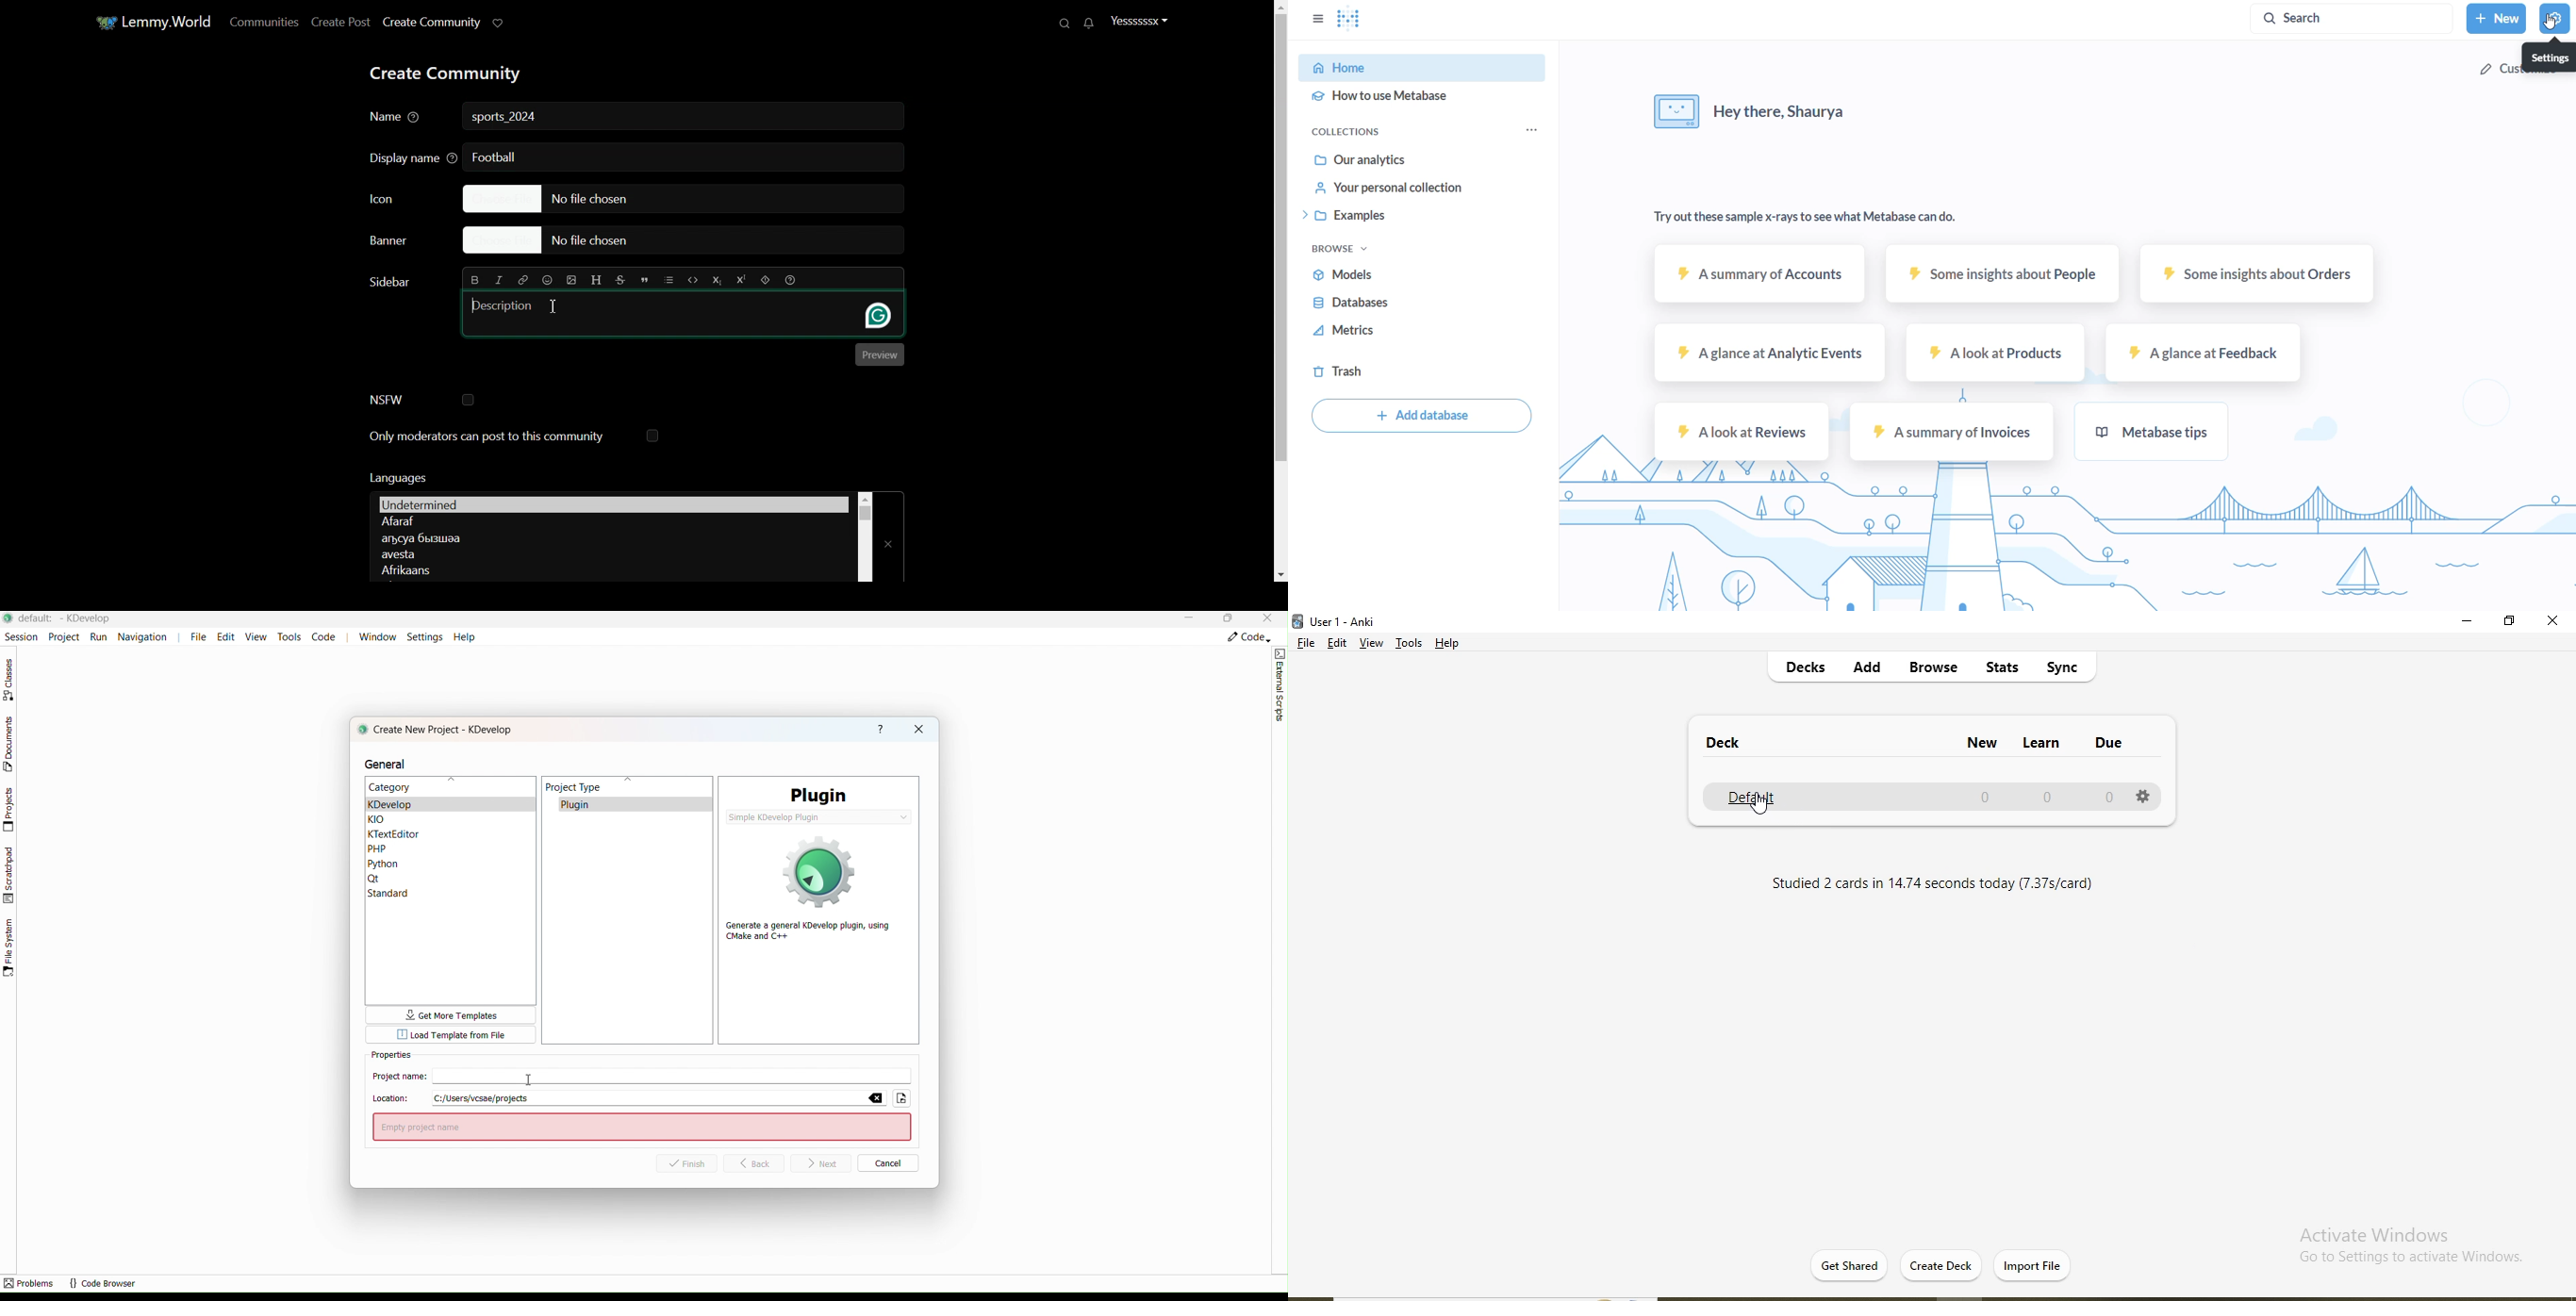 The image size is (2576, 1316). What do you see at coordinates (1409, 646) in the screenshot?
I see `tools` at bounding box center [1409, 646].